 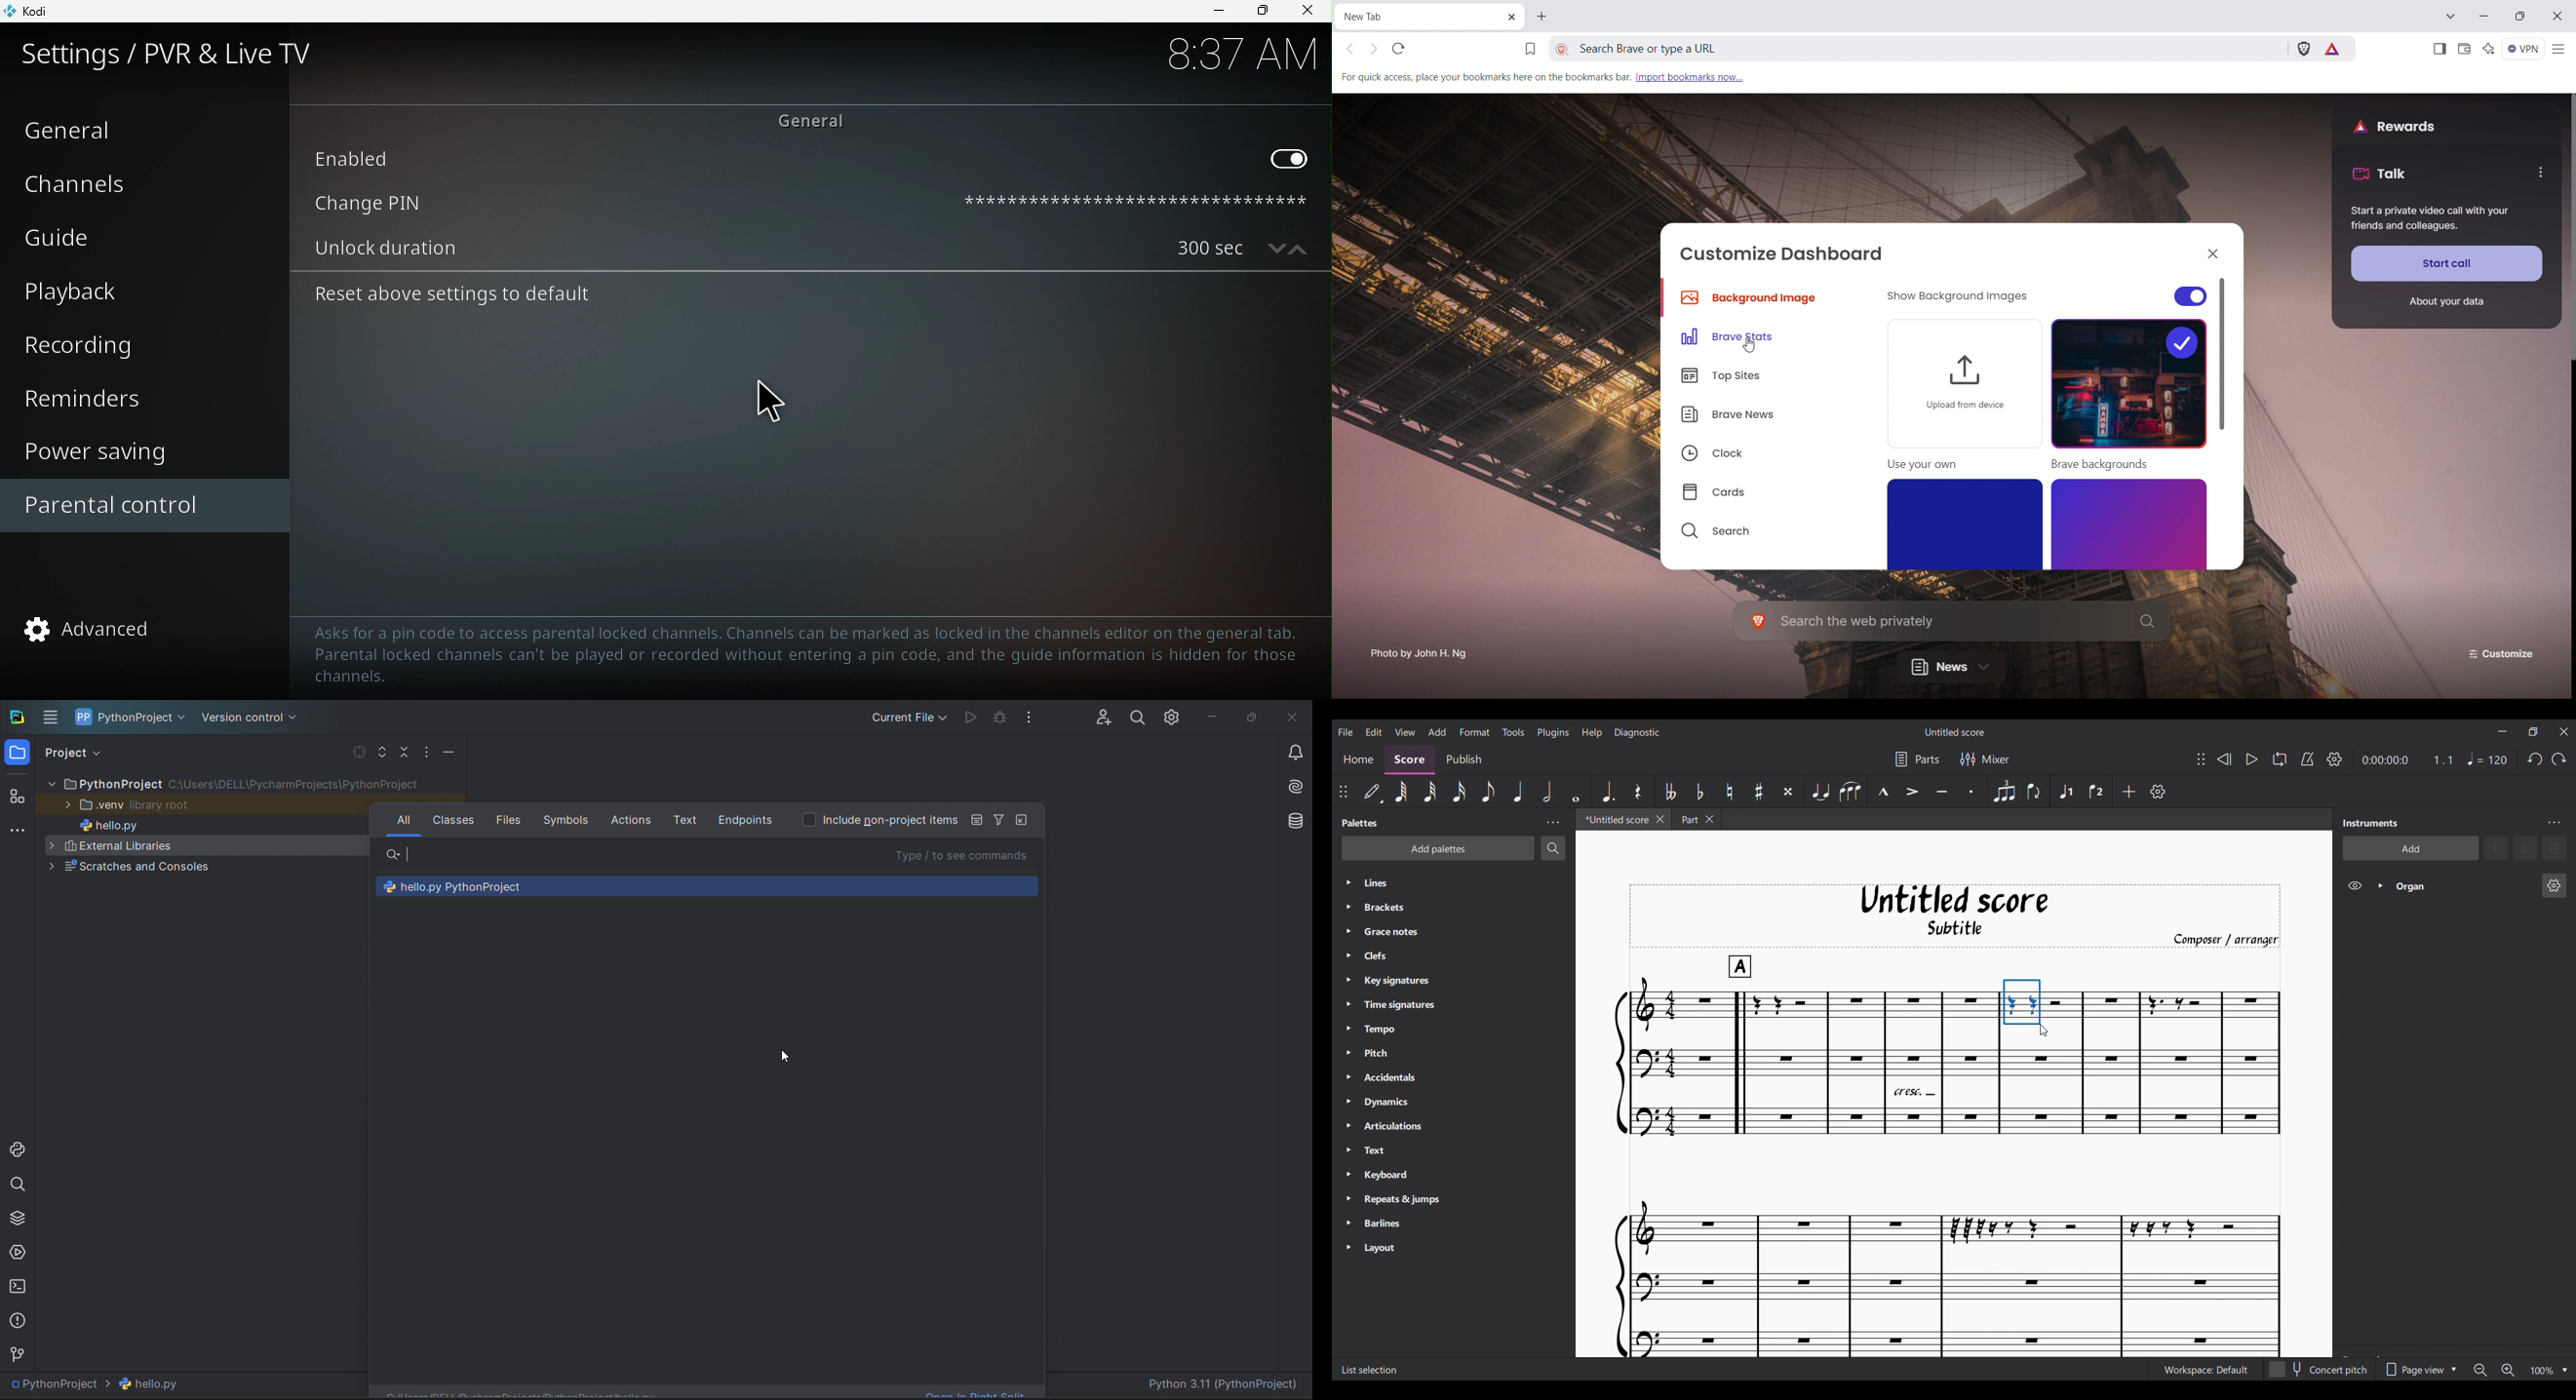 What do you see at coordinates (1358, 758) in the screenshot?
I see `Home section` at bounding box center [1358, 758].